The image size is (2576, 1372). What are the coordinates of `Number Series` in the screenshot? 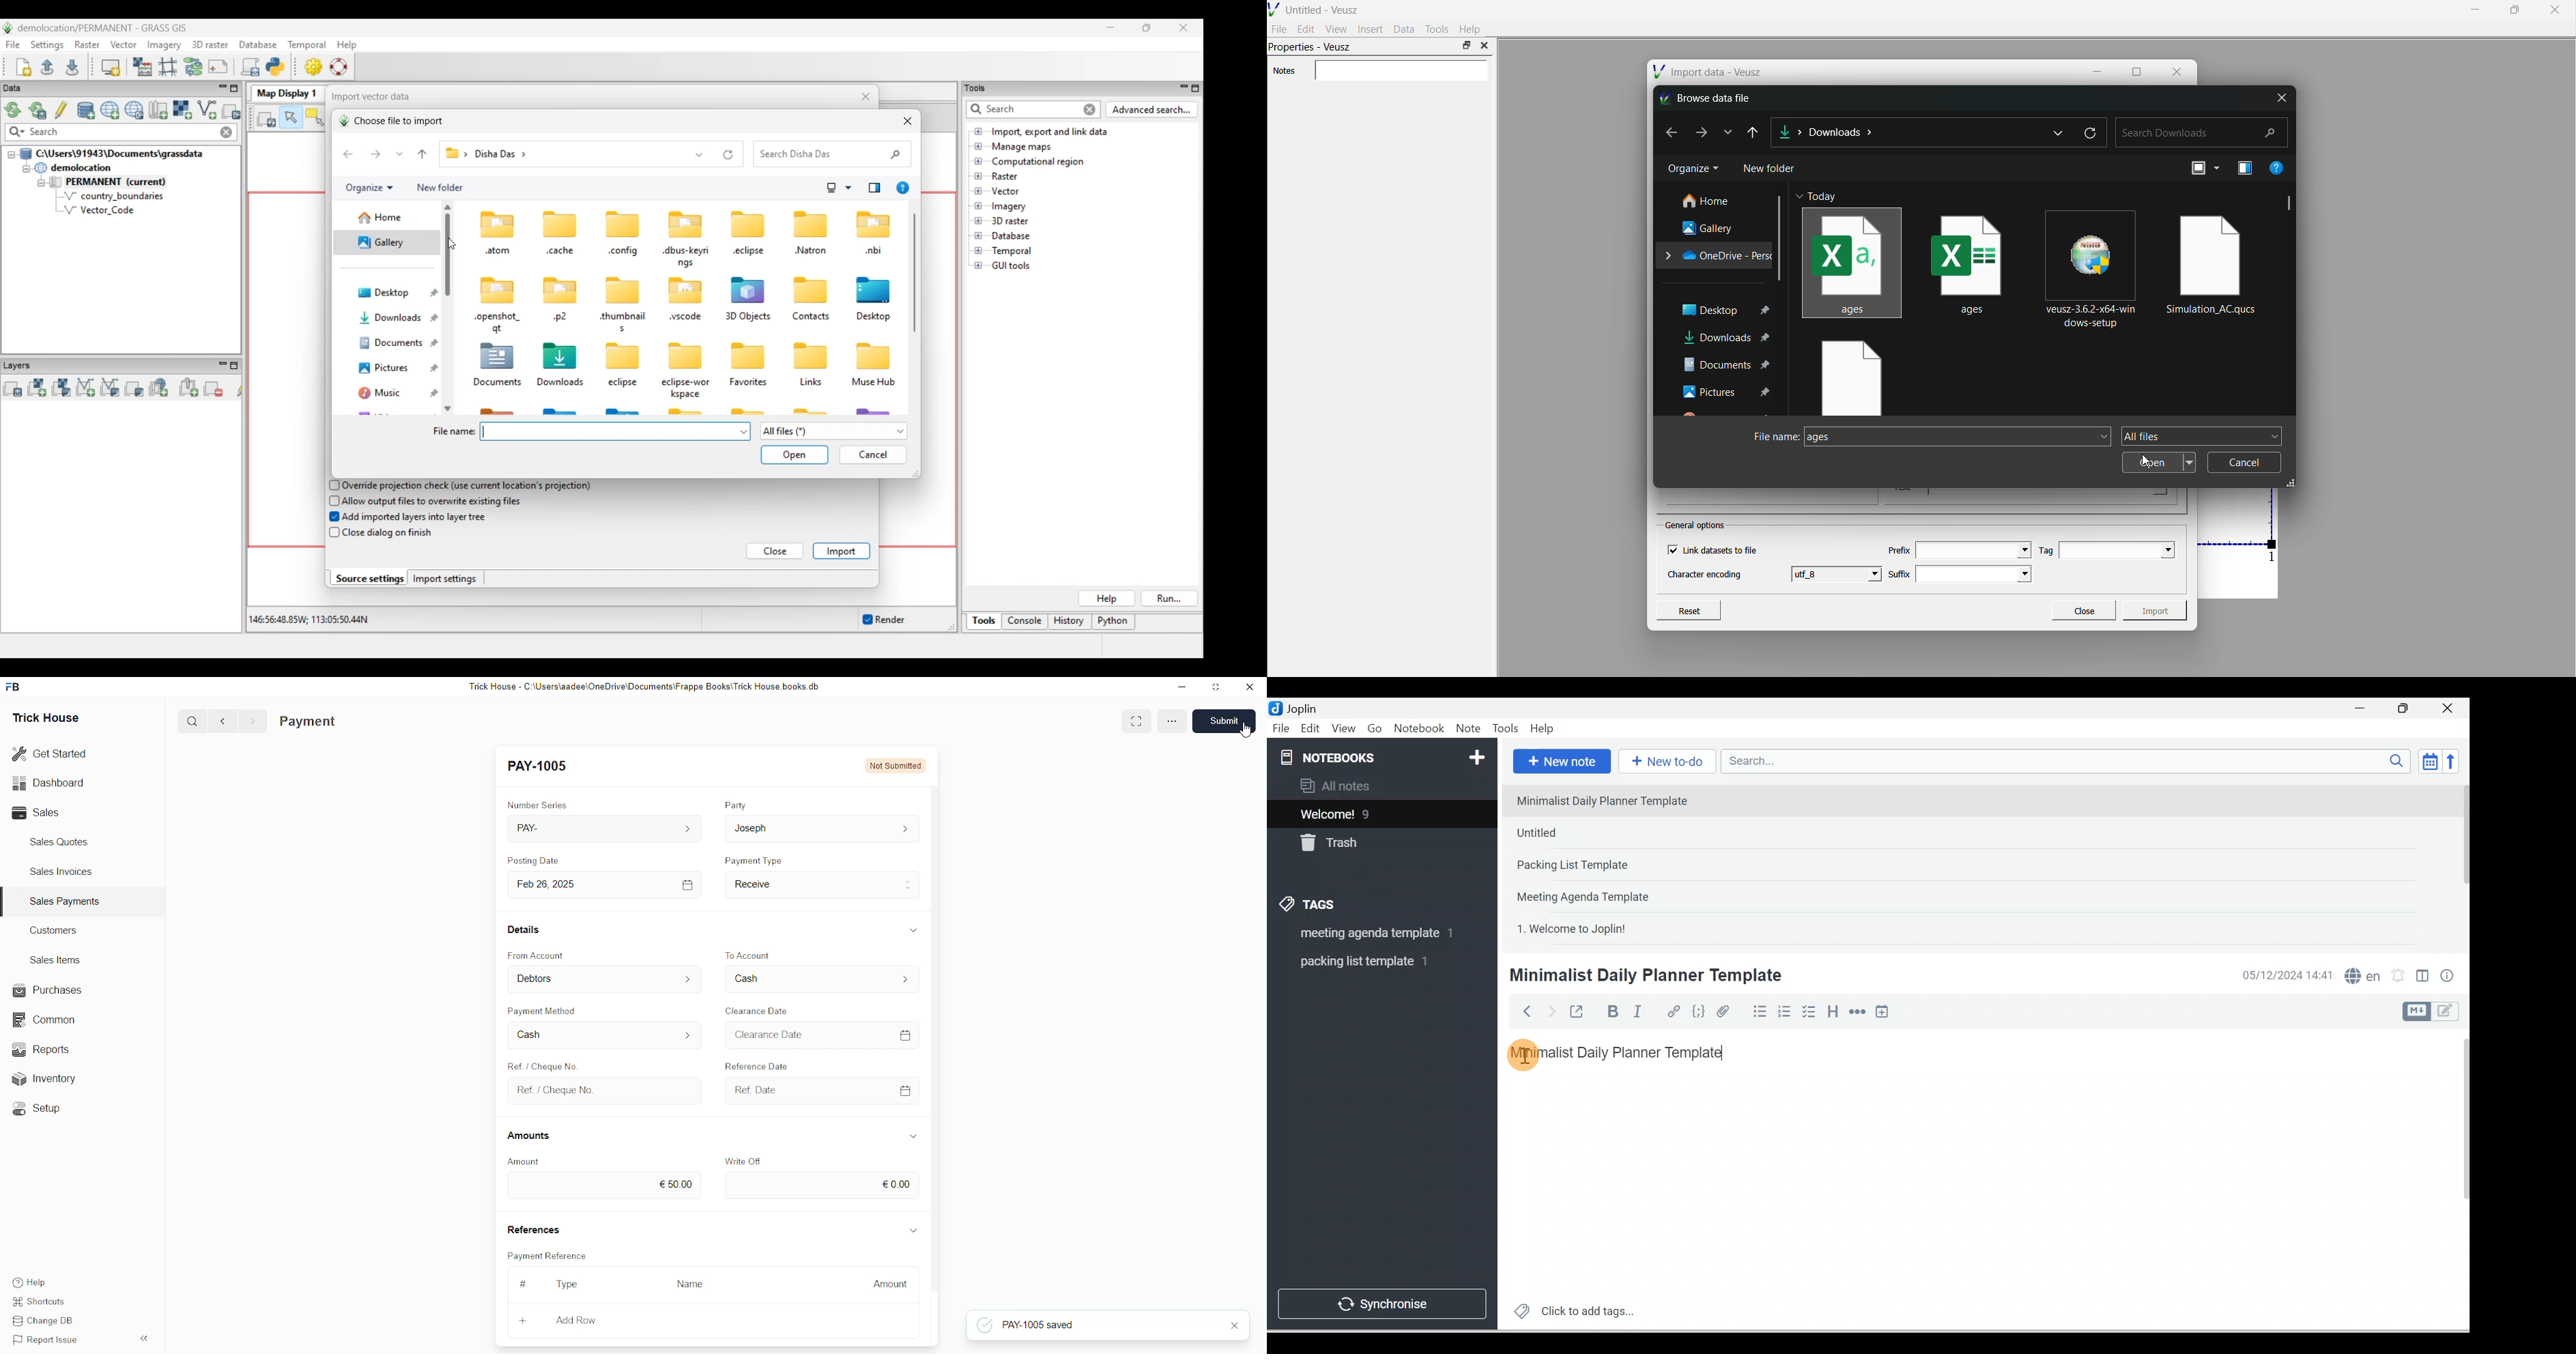 It's located at (538, 804).